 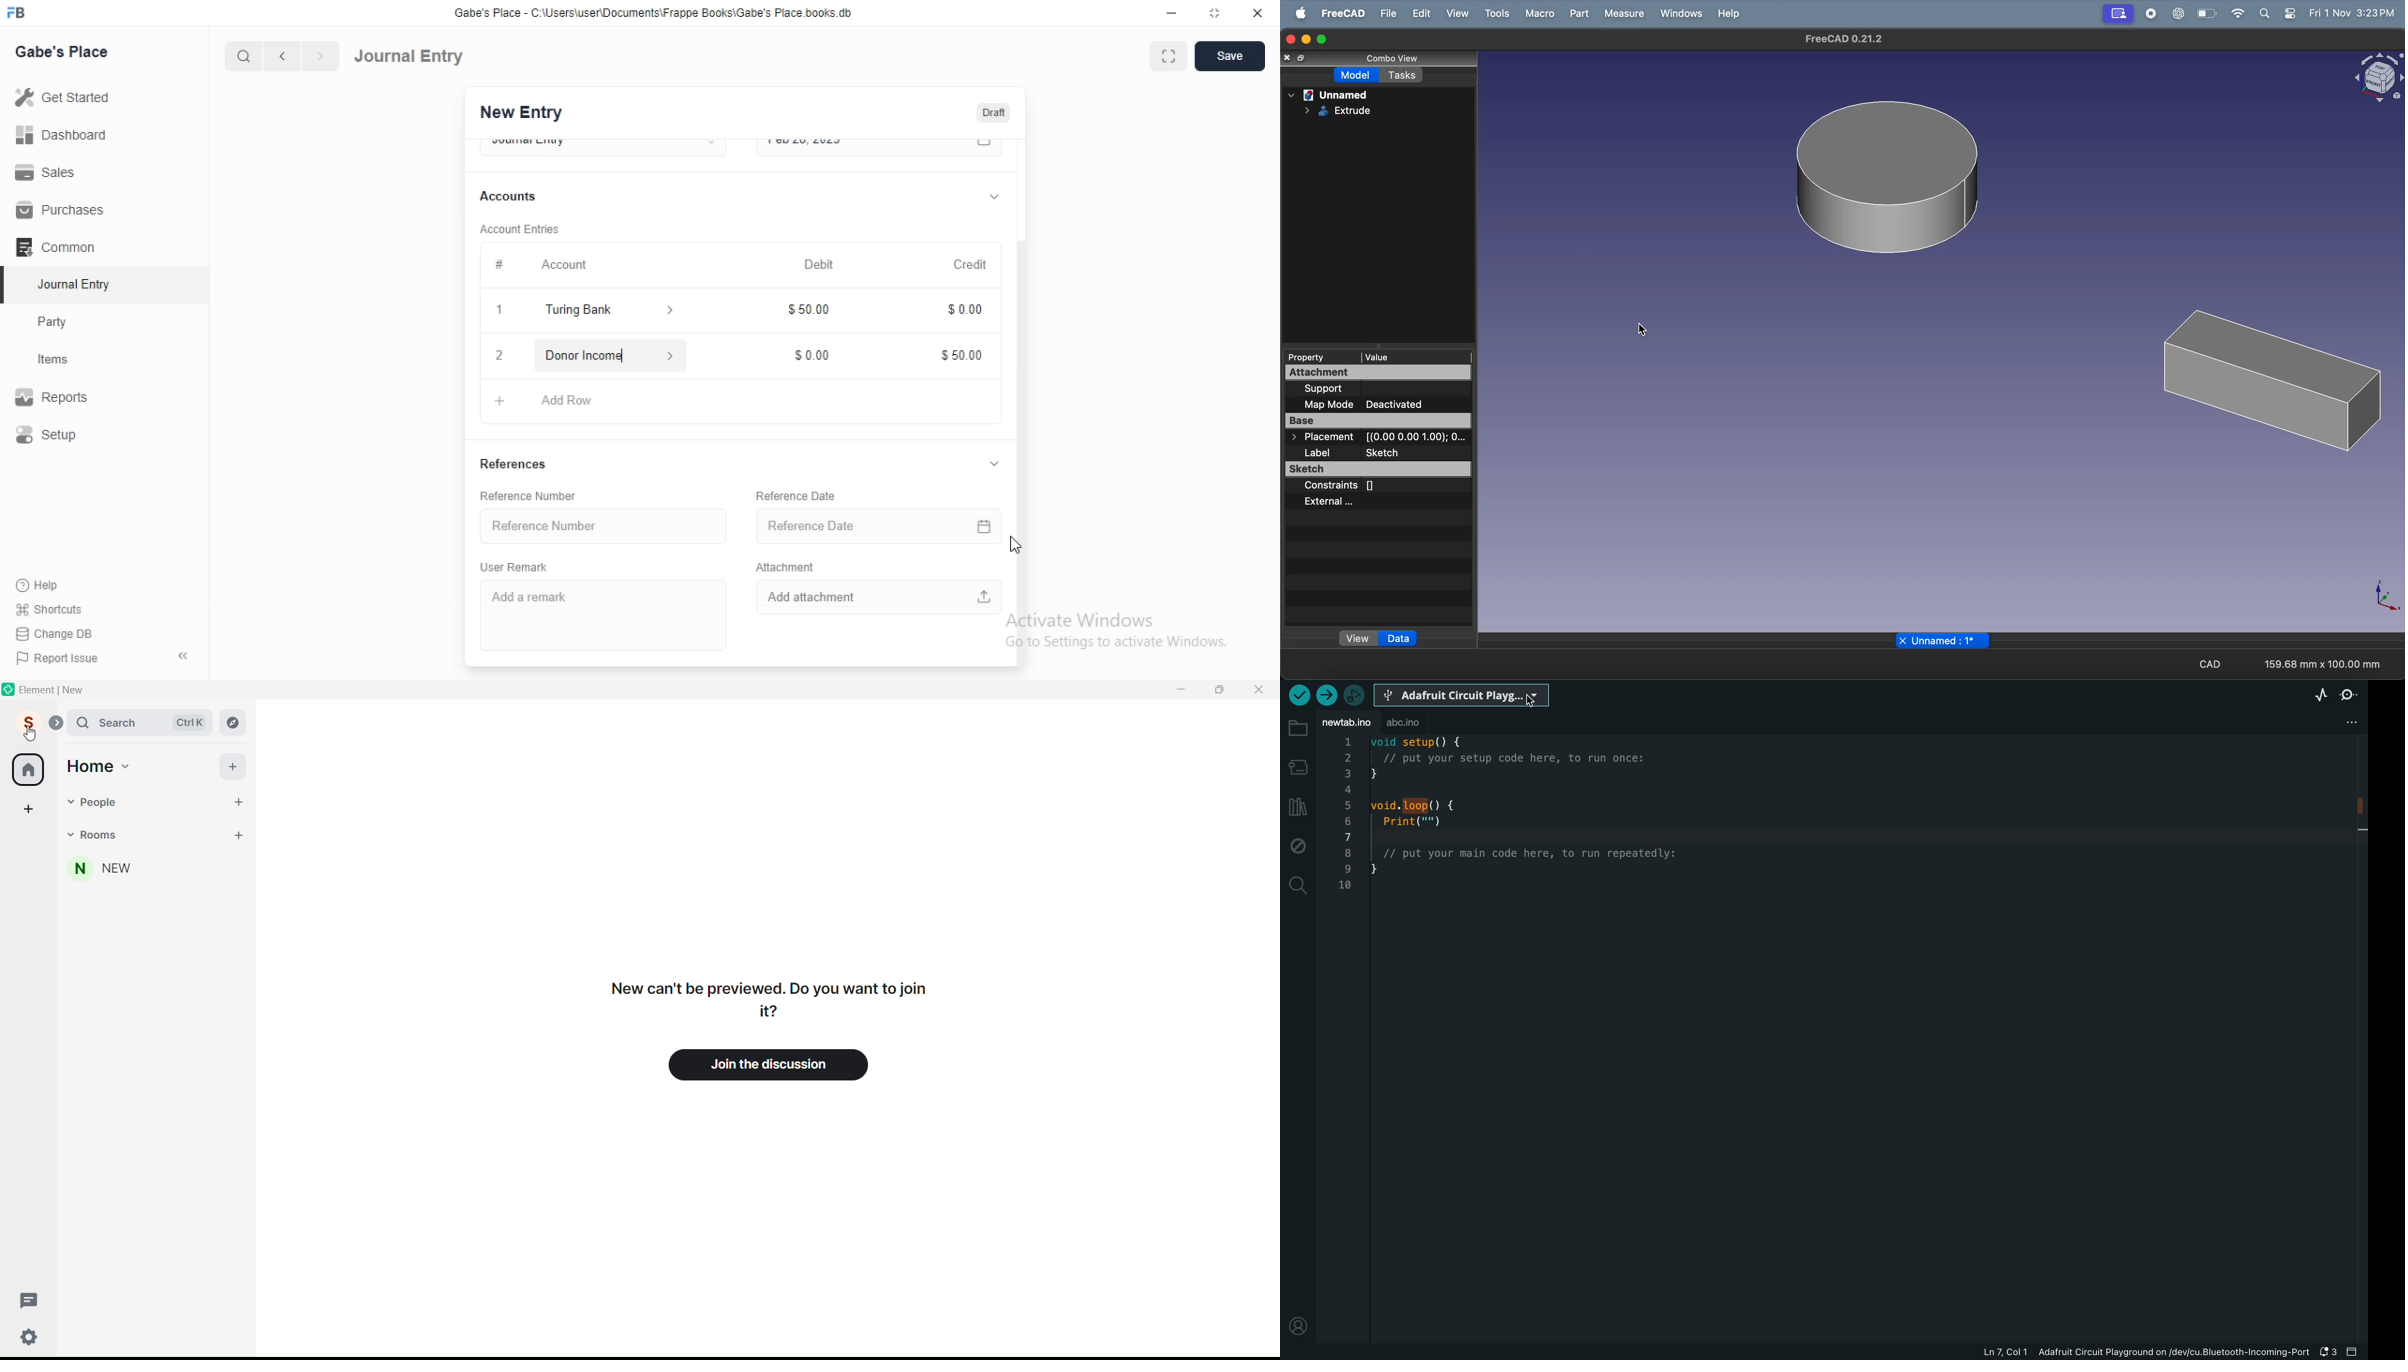 What do you see at coordinates (814, 351) in the screenshot?
I see `$000` at bounding box center [814, 351].